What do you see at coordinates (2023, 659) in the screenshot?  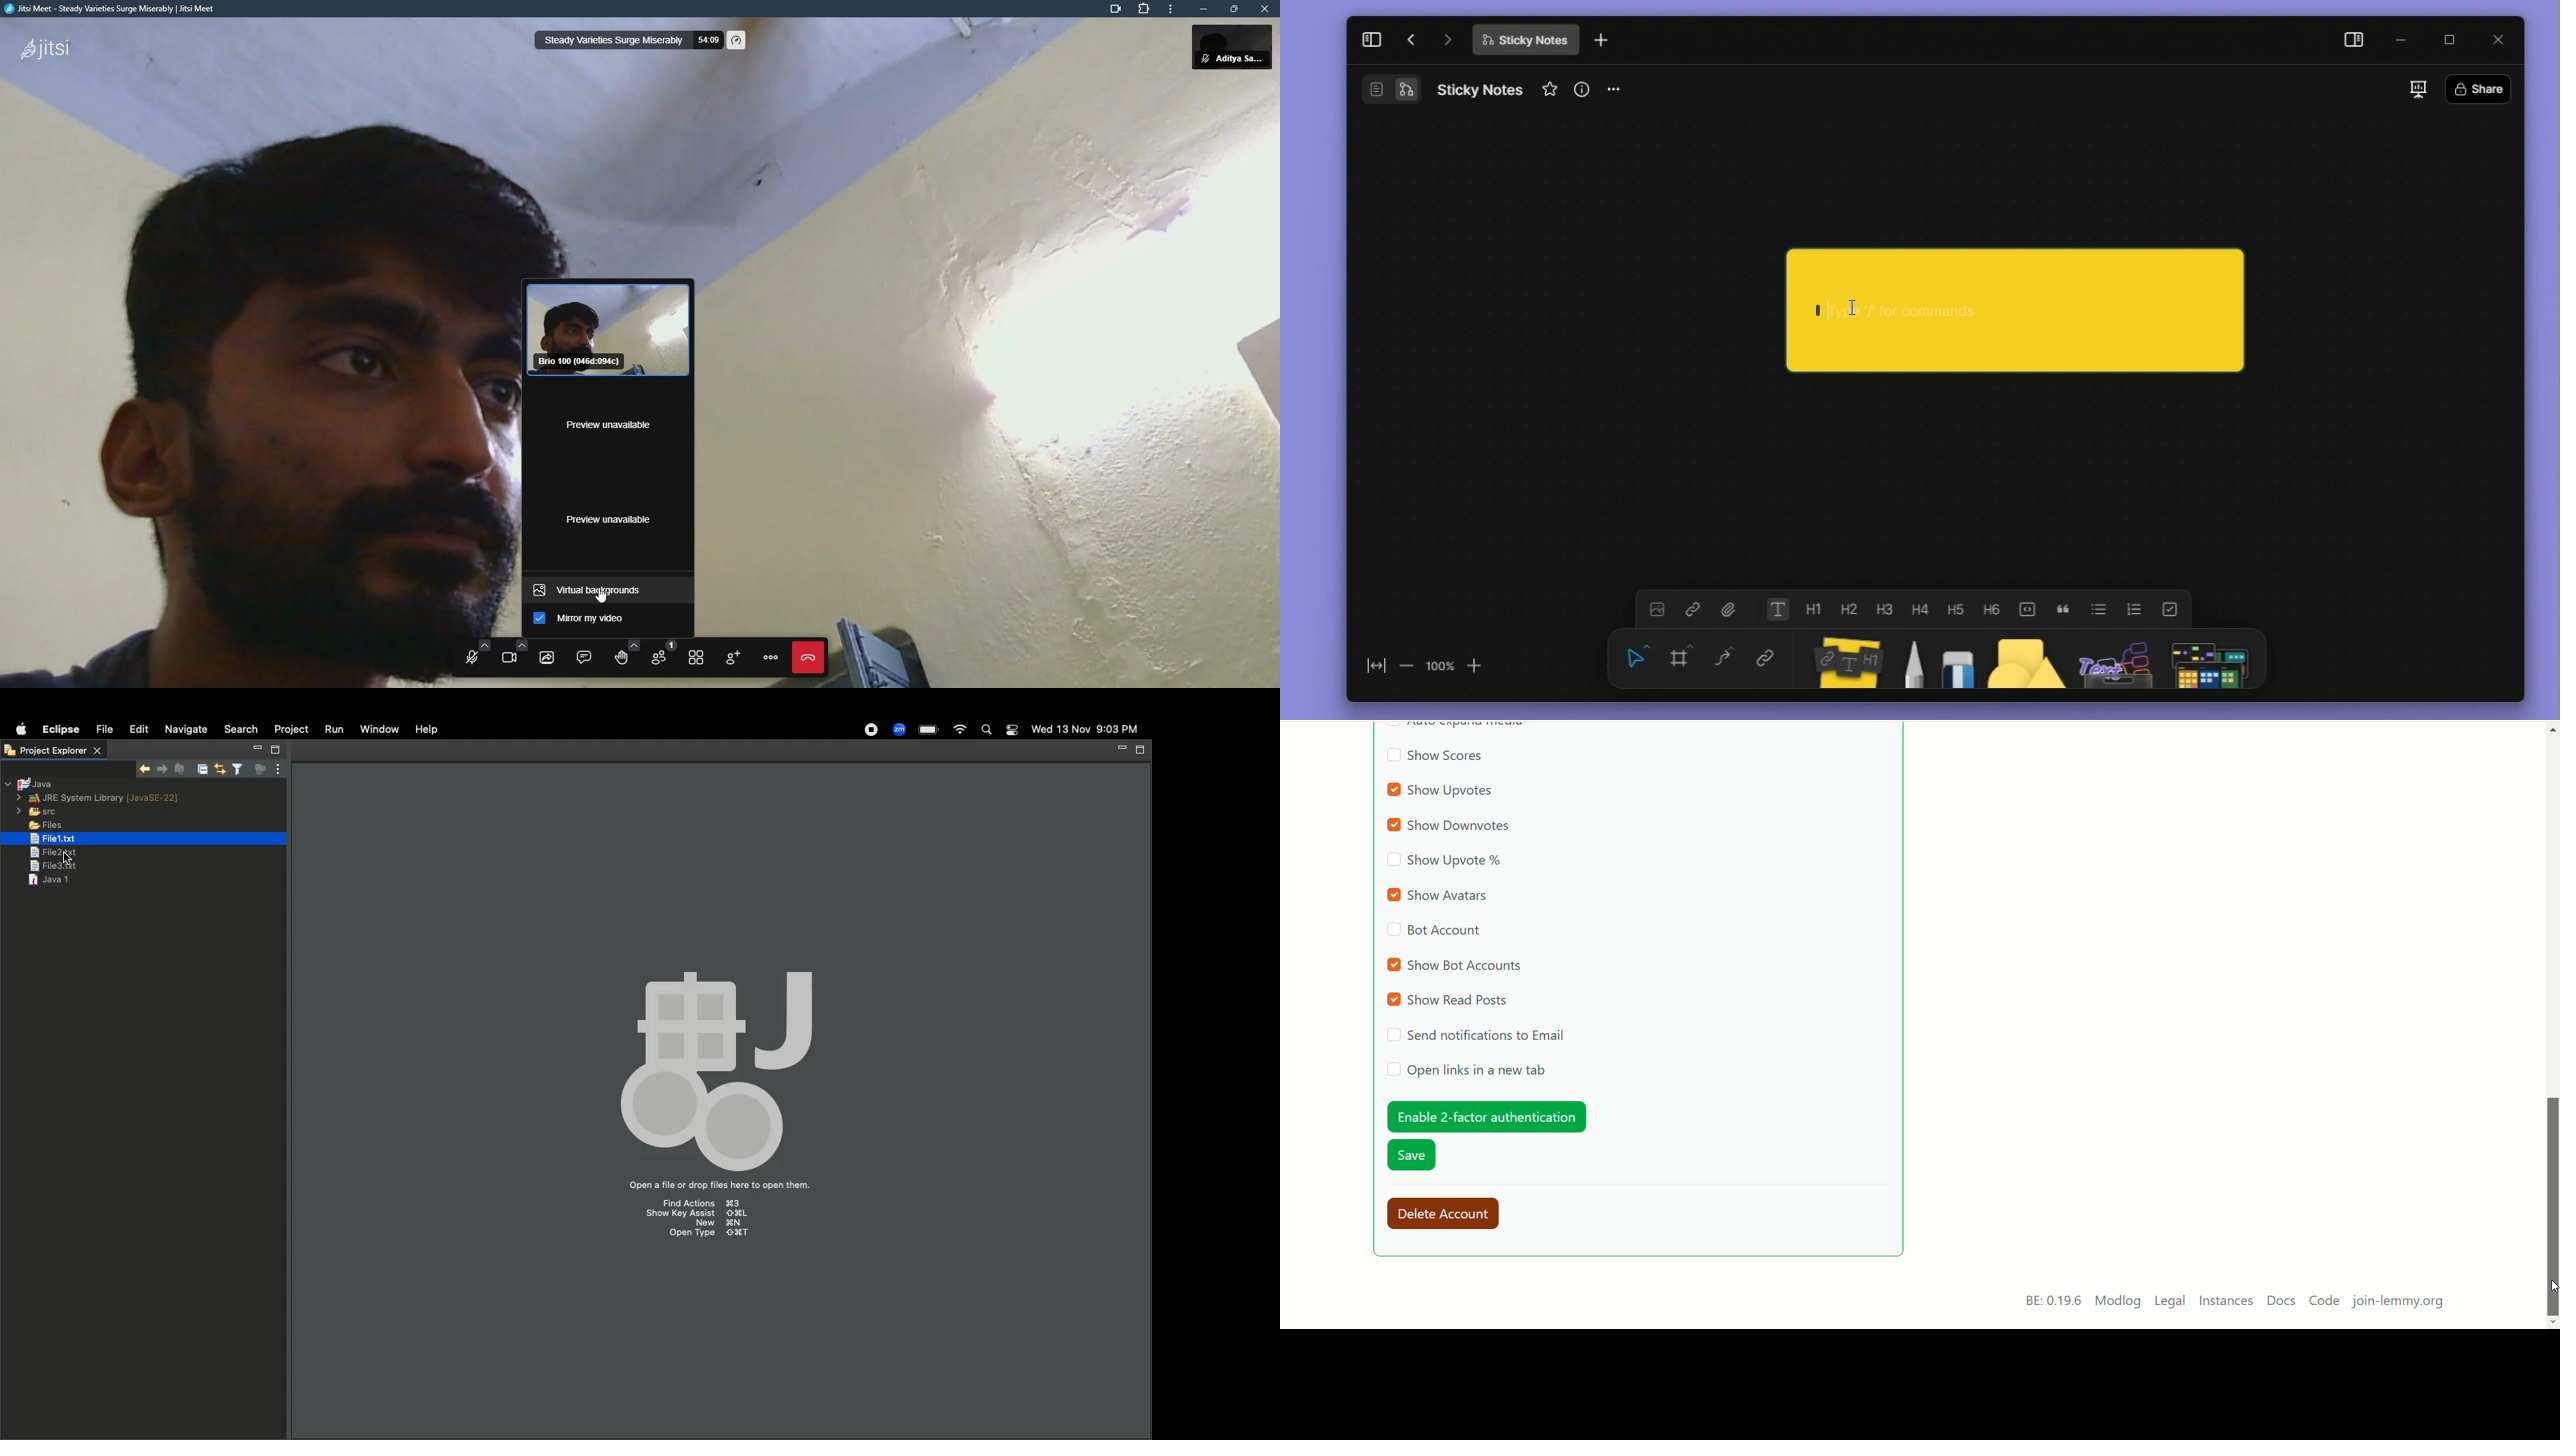 I see `shape` at bounding box center [2023, 659].